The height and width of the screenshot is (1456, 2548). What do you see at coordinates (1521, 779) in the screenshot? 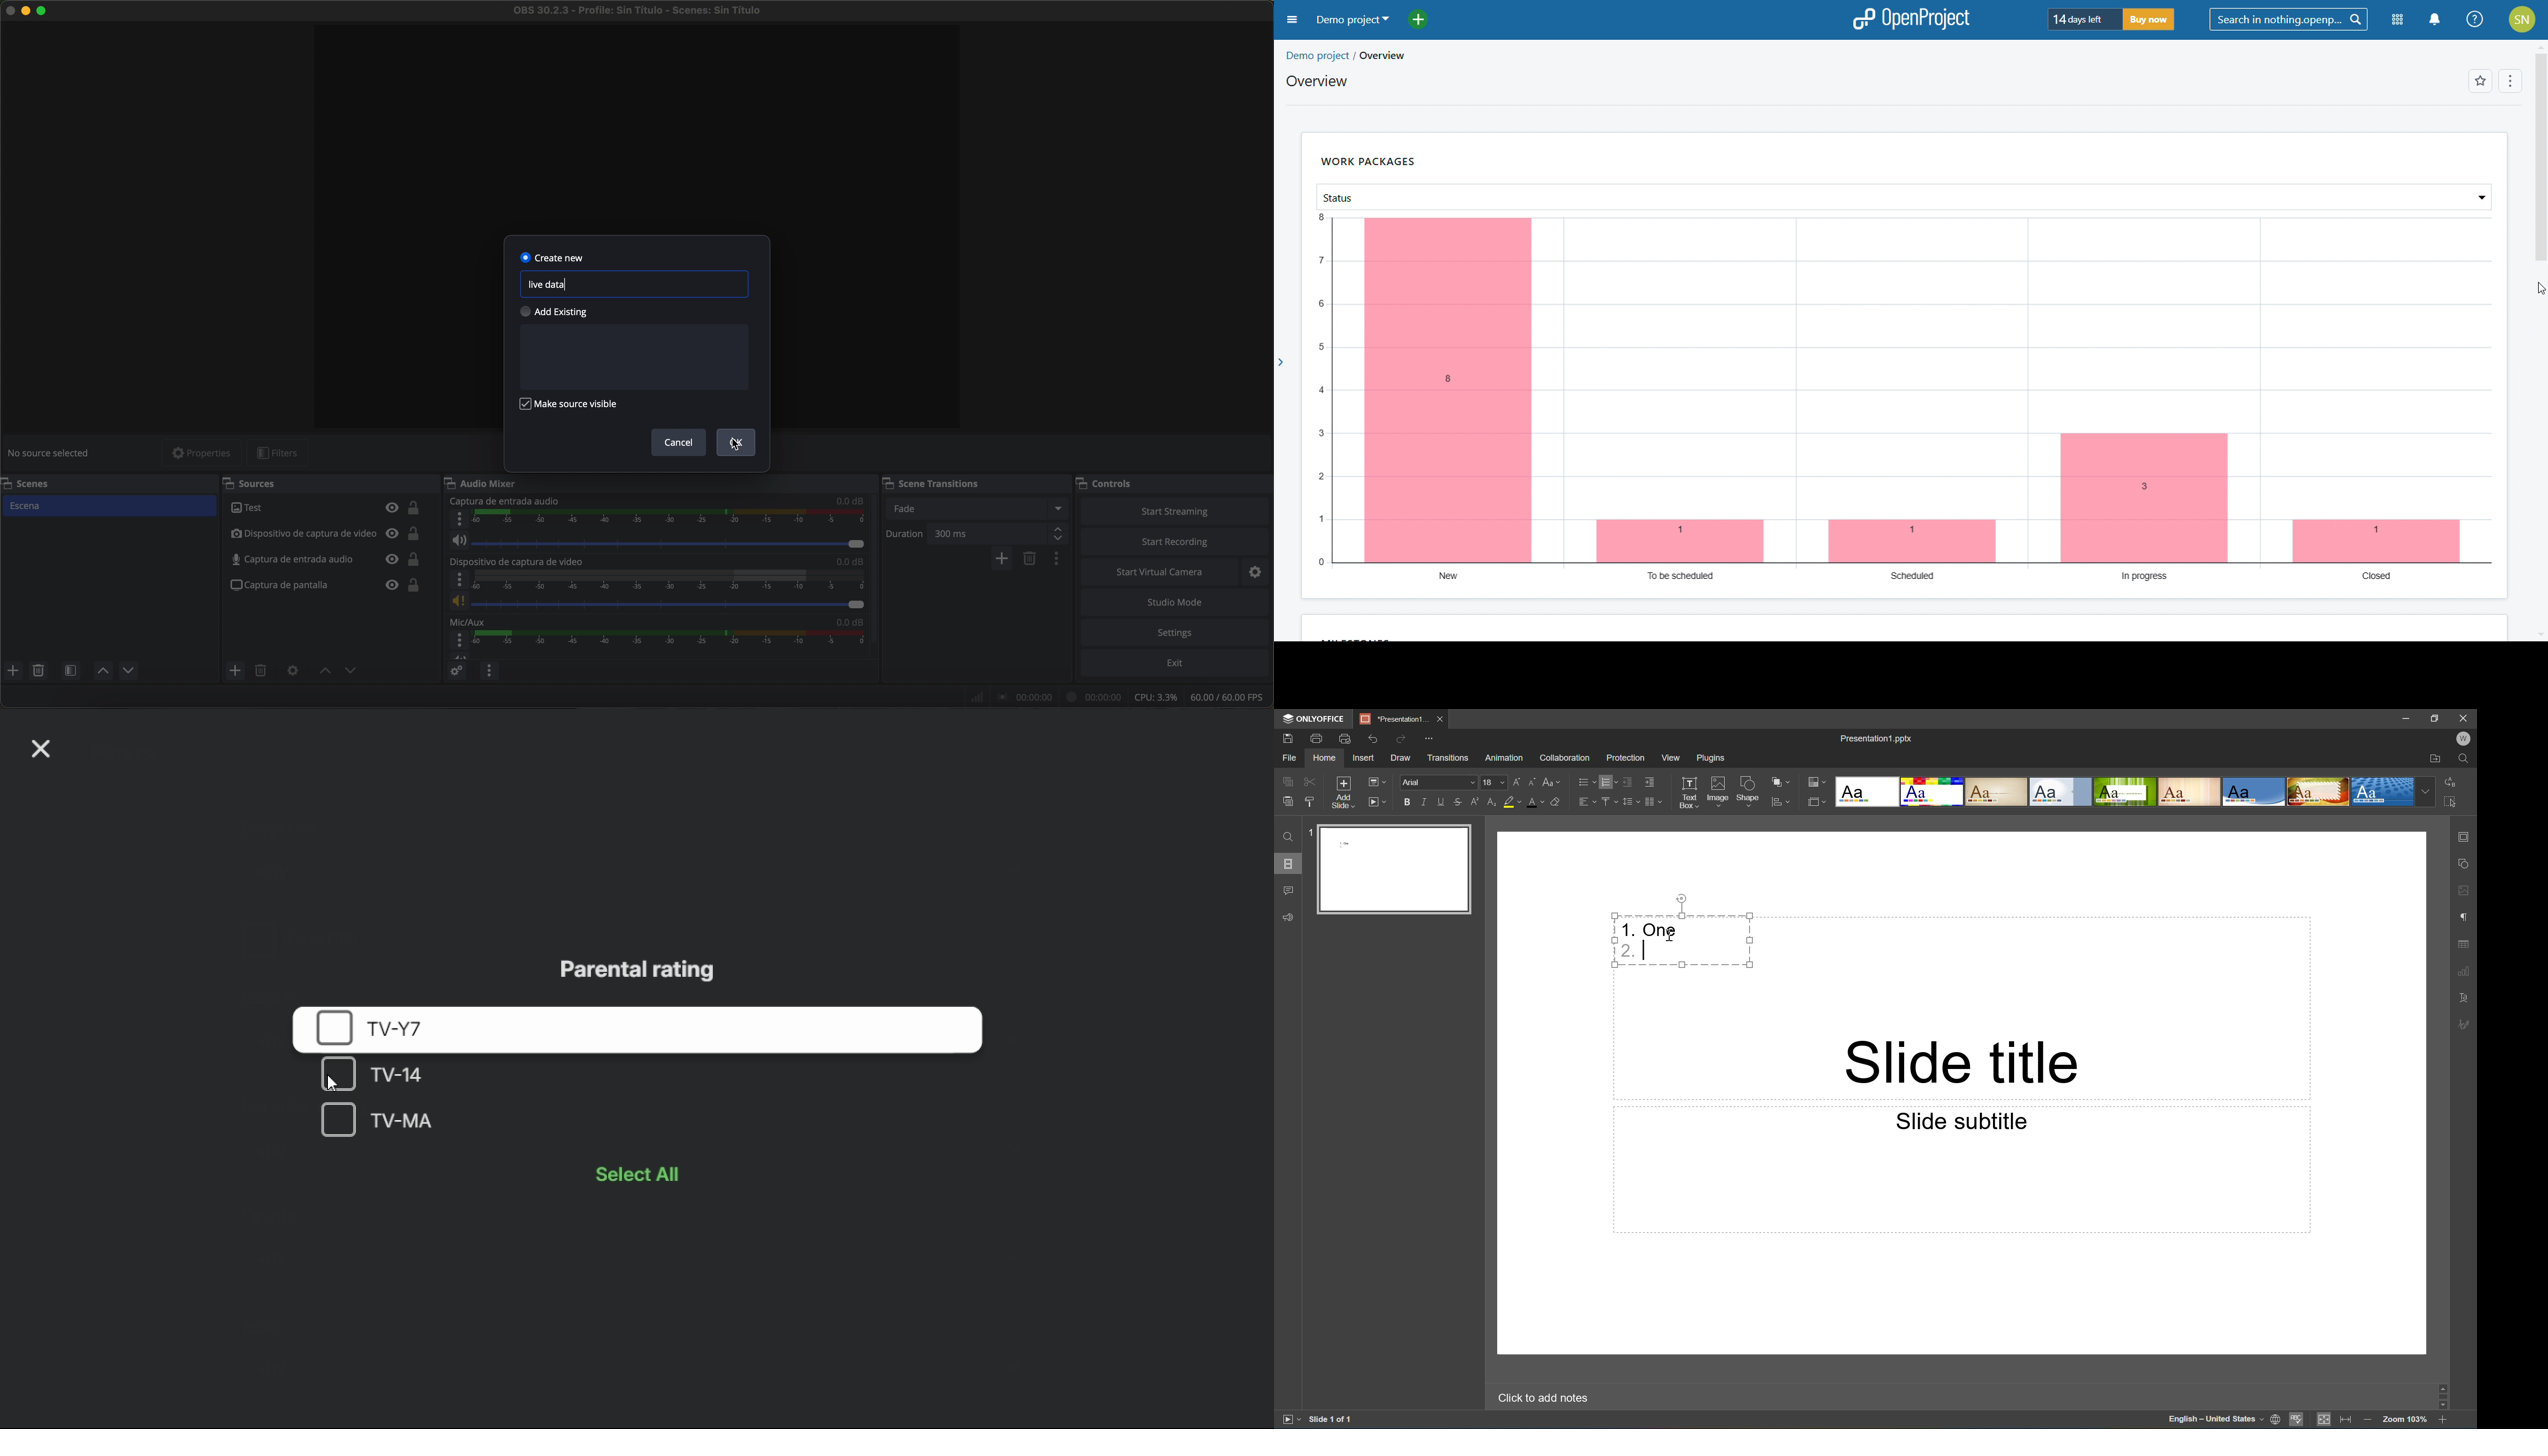
I see `Increment font size` at bounding box center [1521, 779].